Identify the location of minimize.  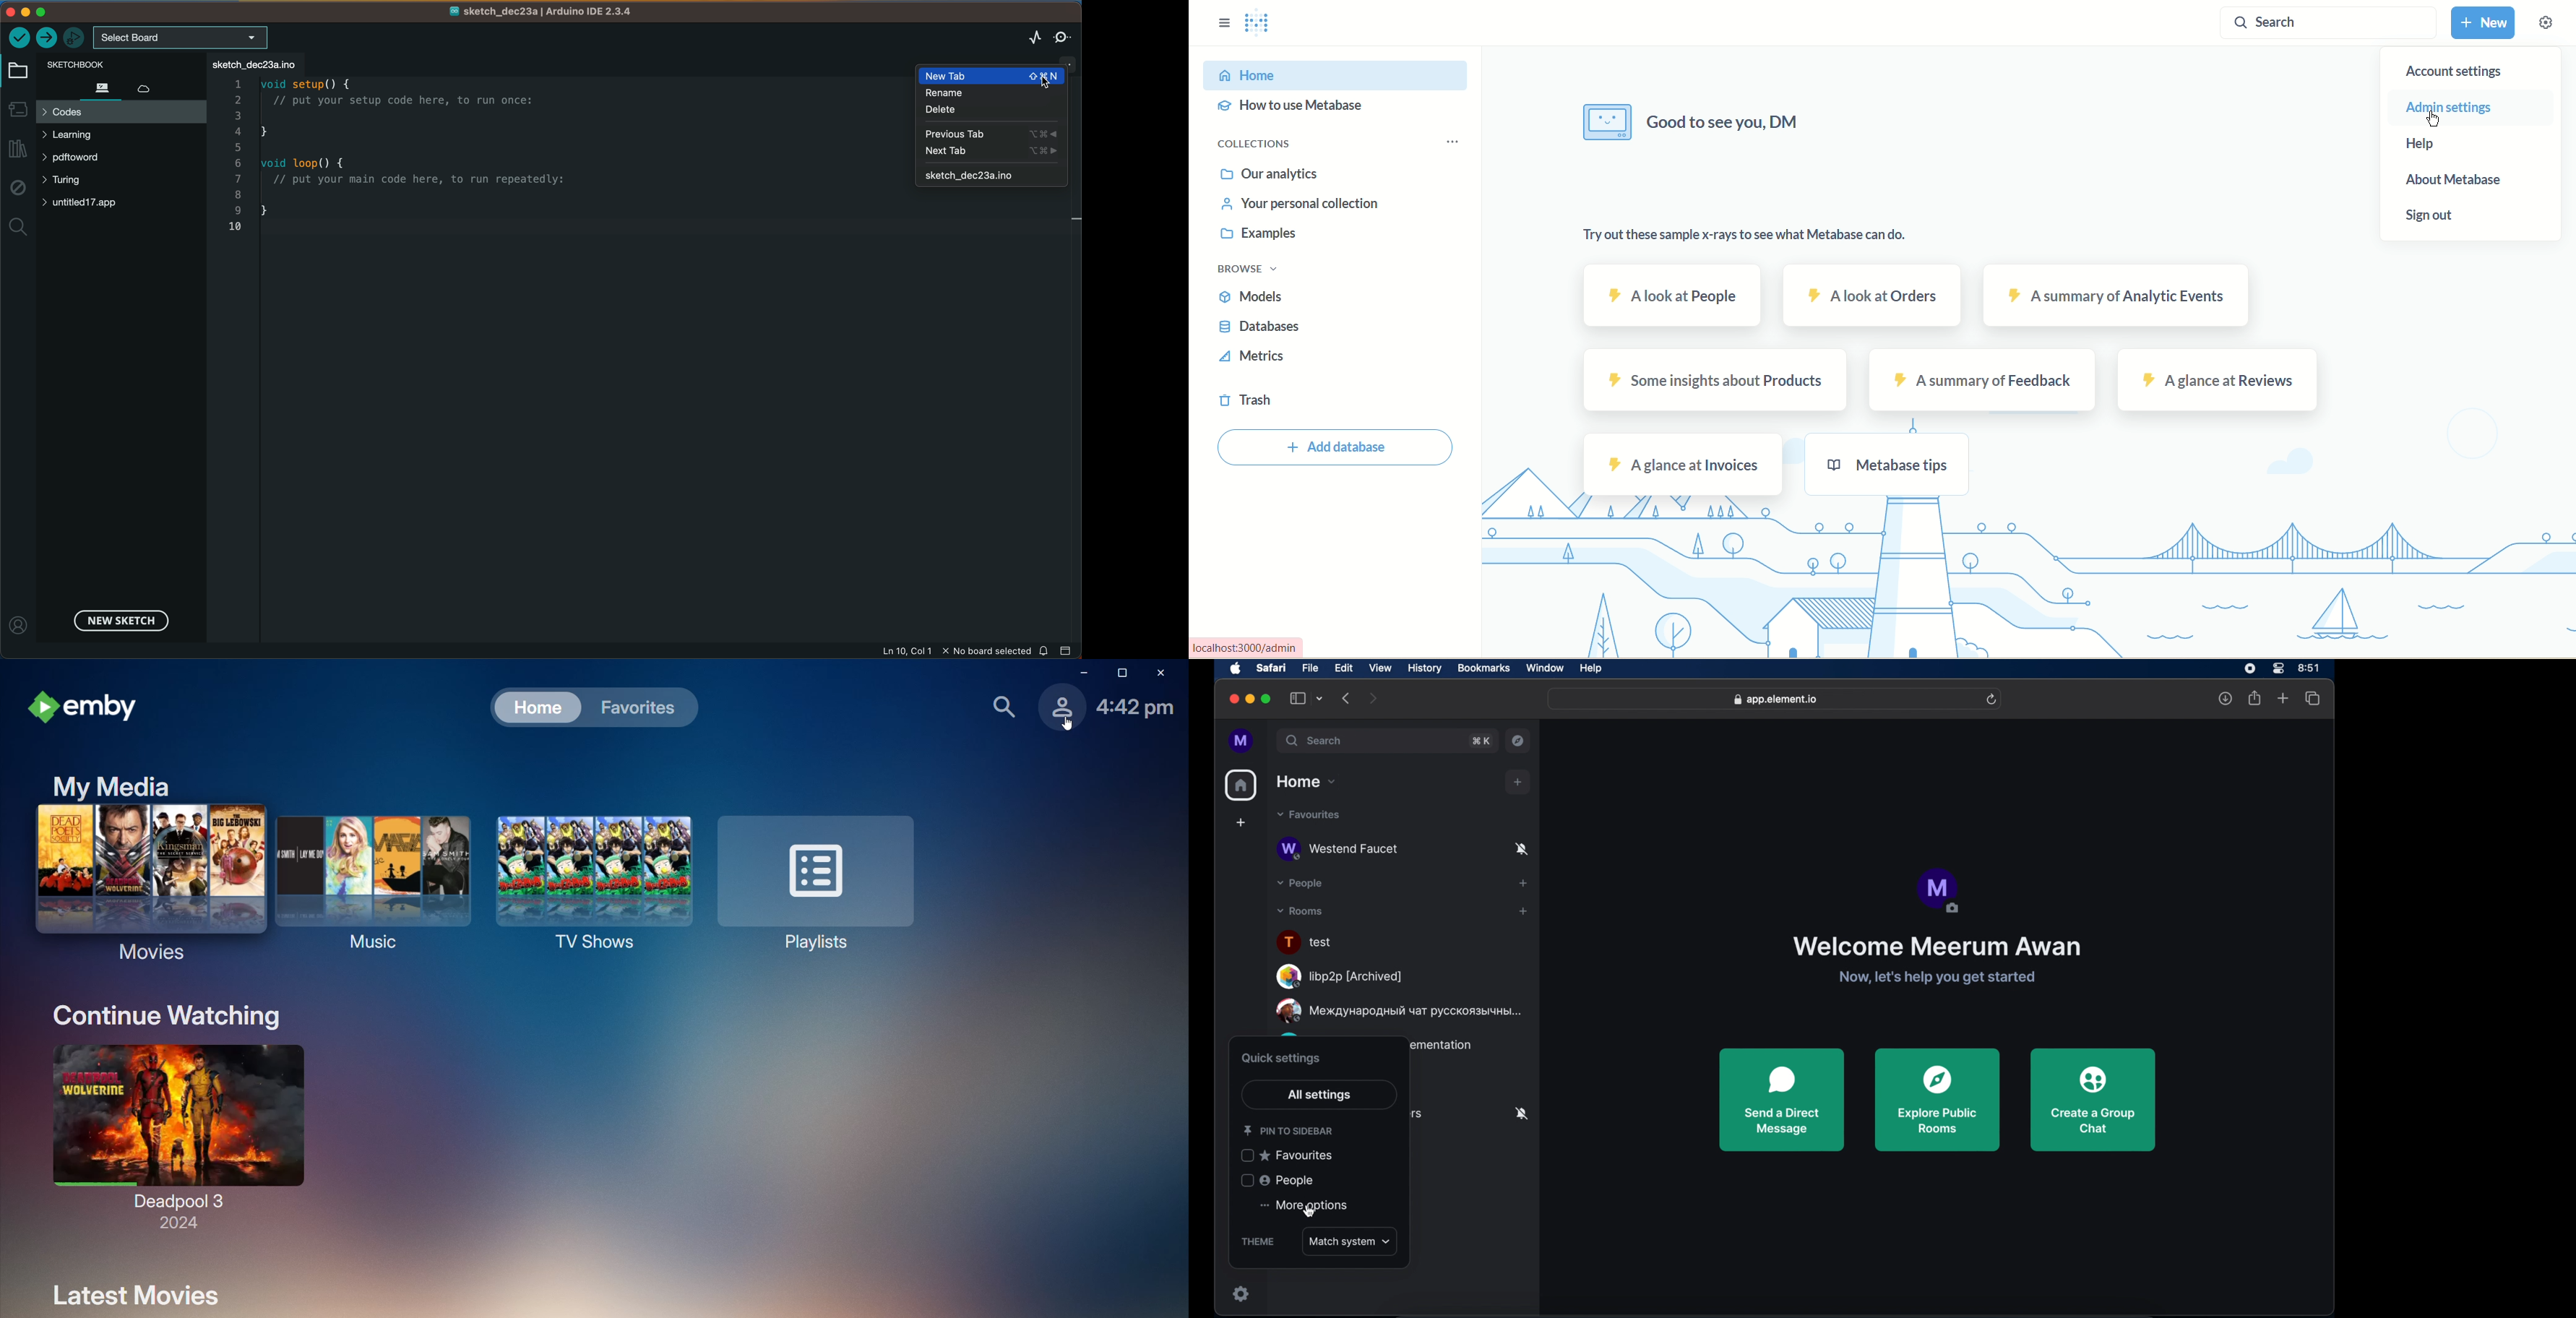
(1250, 699).